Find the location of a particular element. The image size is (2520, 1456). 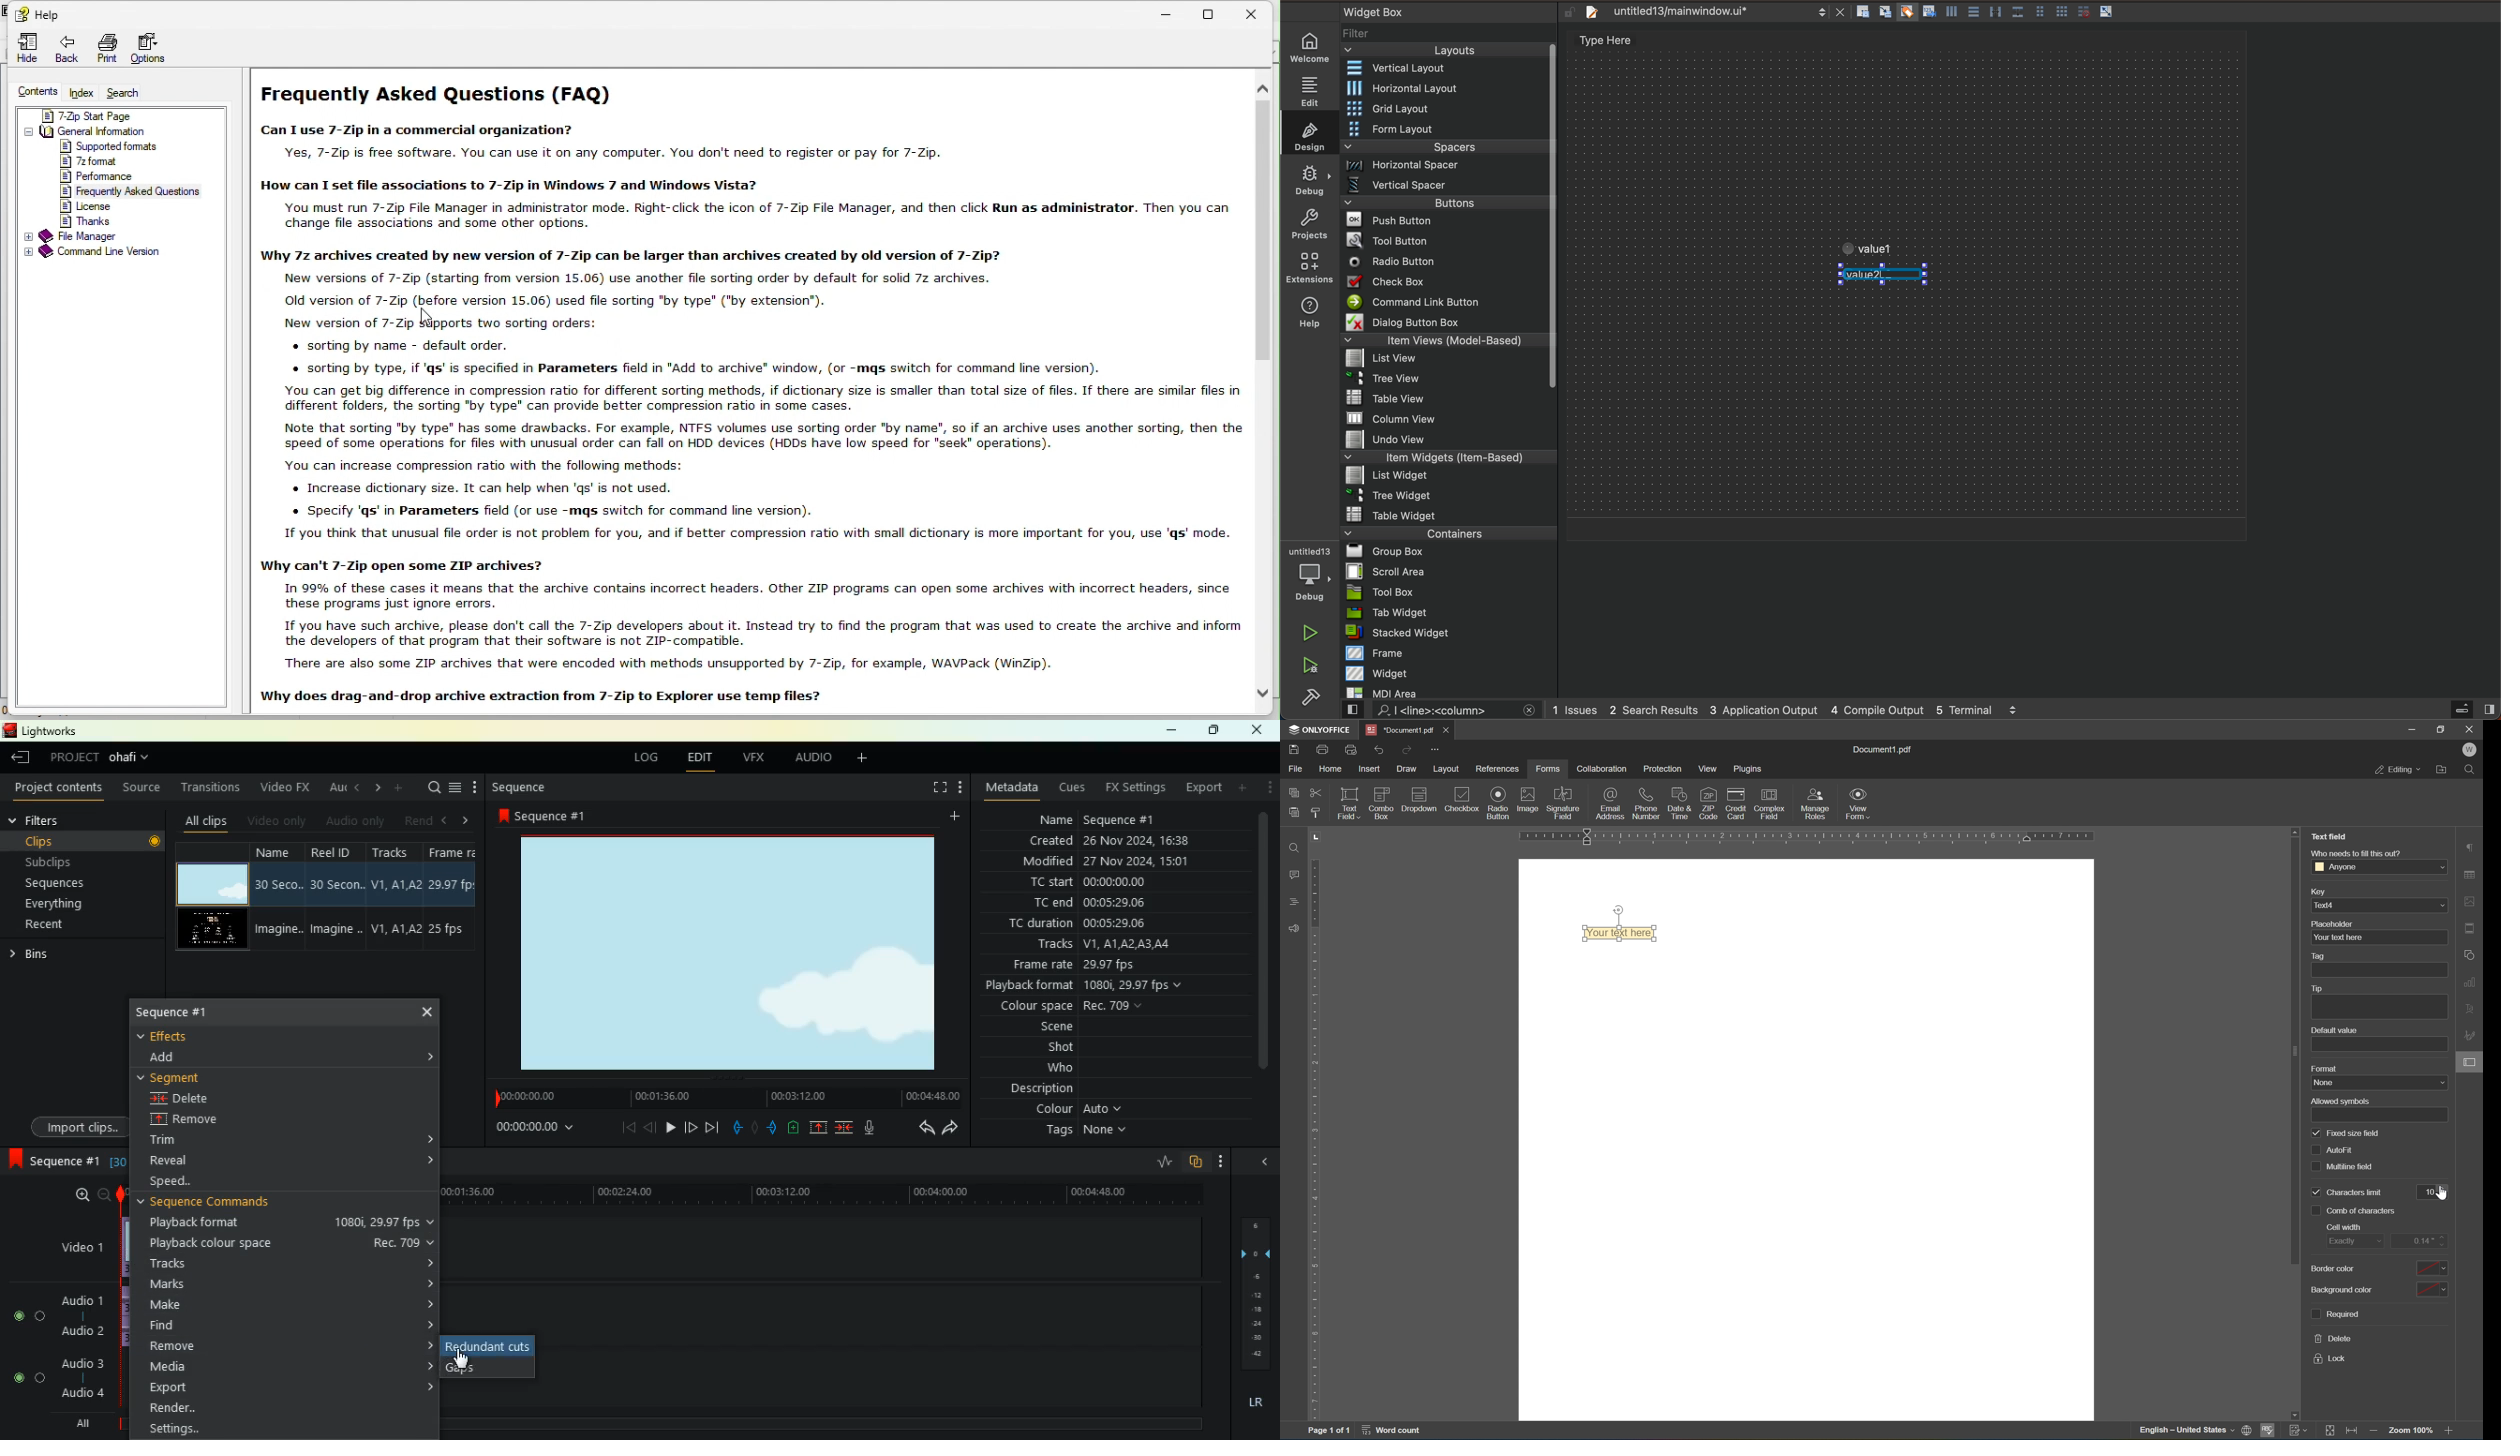

add is located at coordinates (952, 819).